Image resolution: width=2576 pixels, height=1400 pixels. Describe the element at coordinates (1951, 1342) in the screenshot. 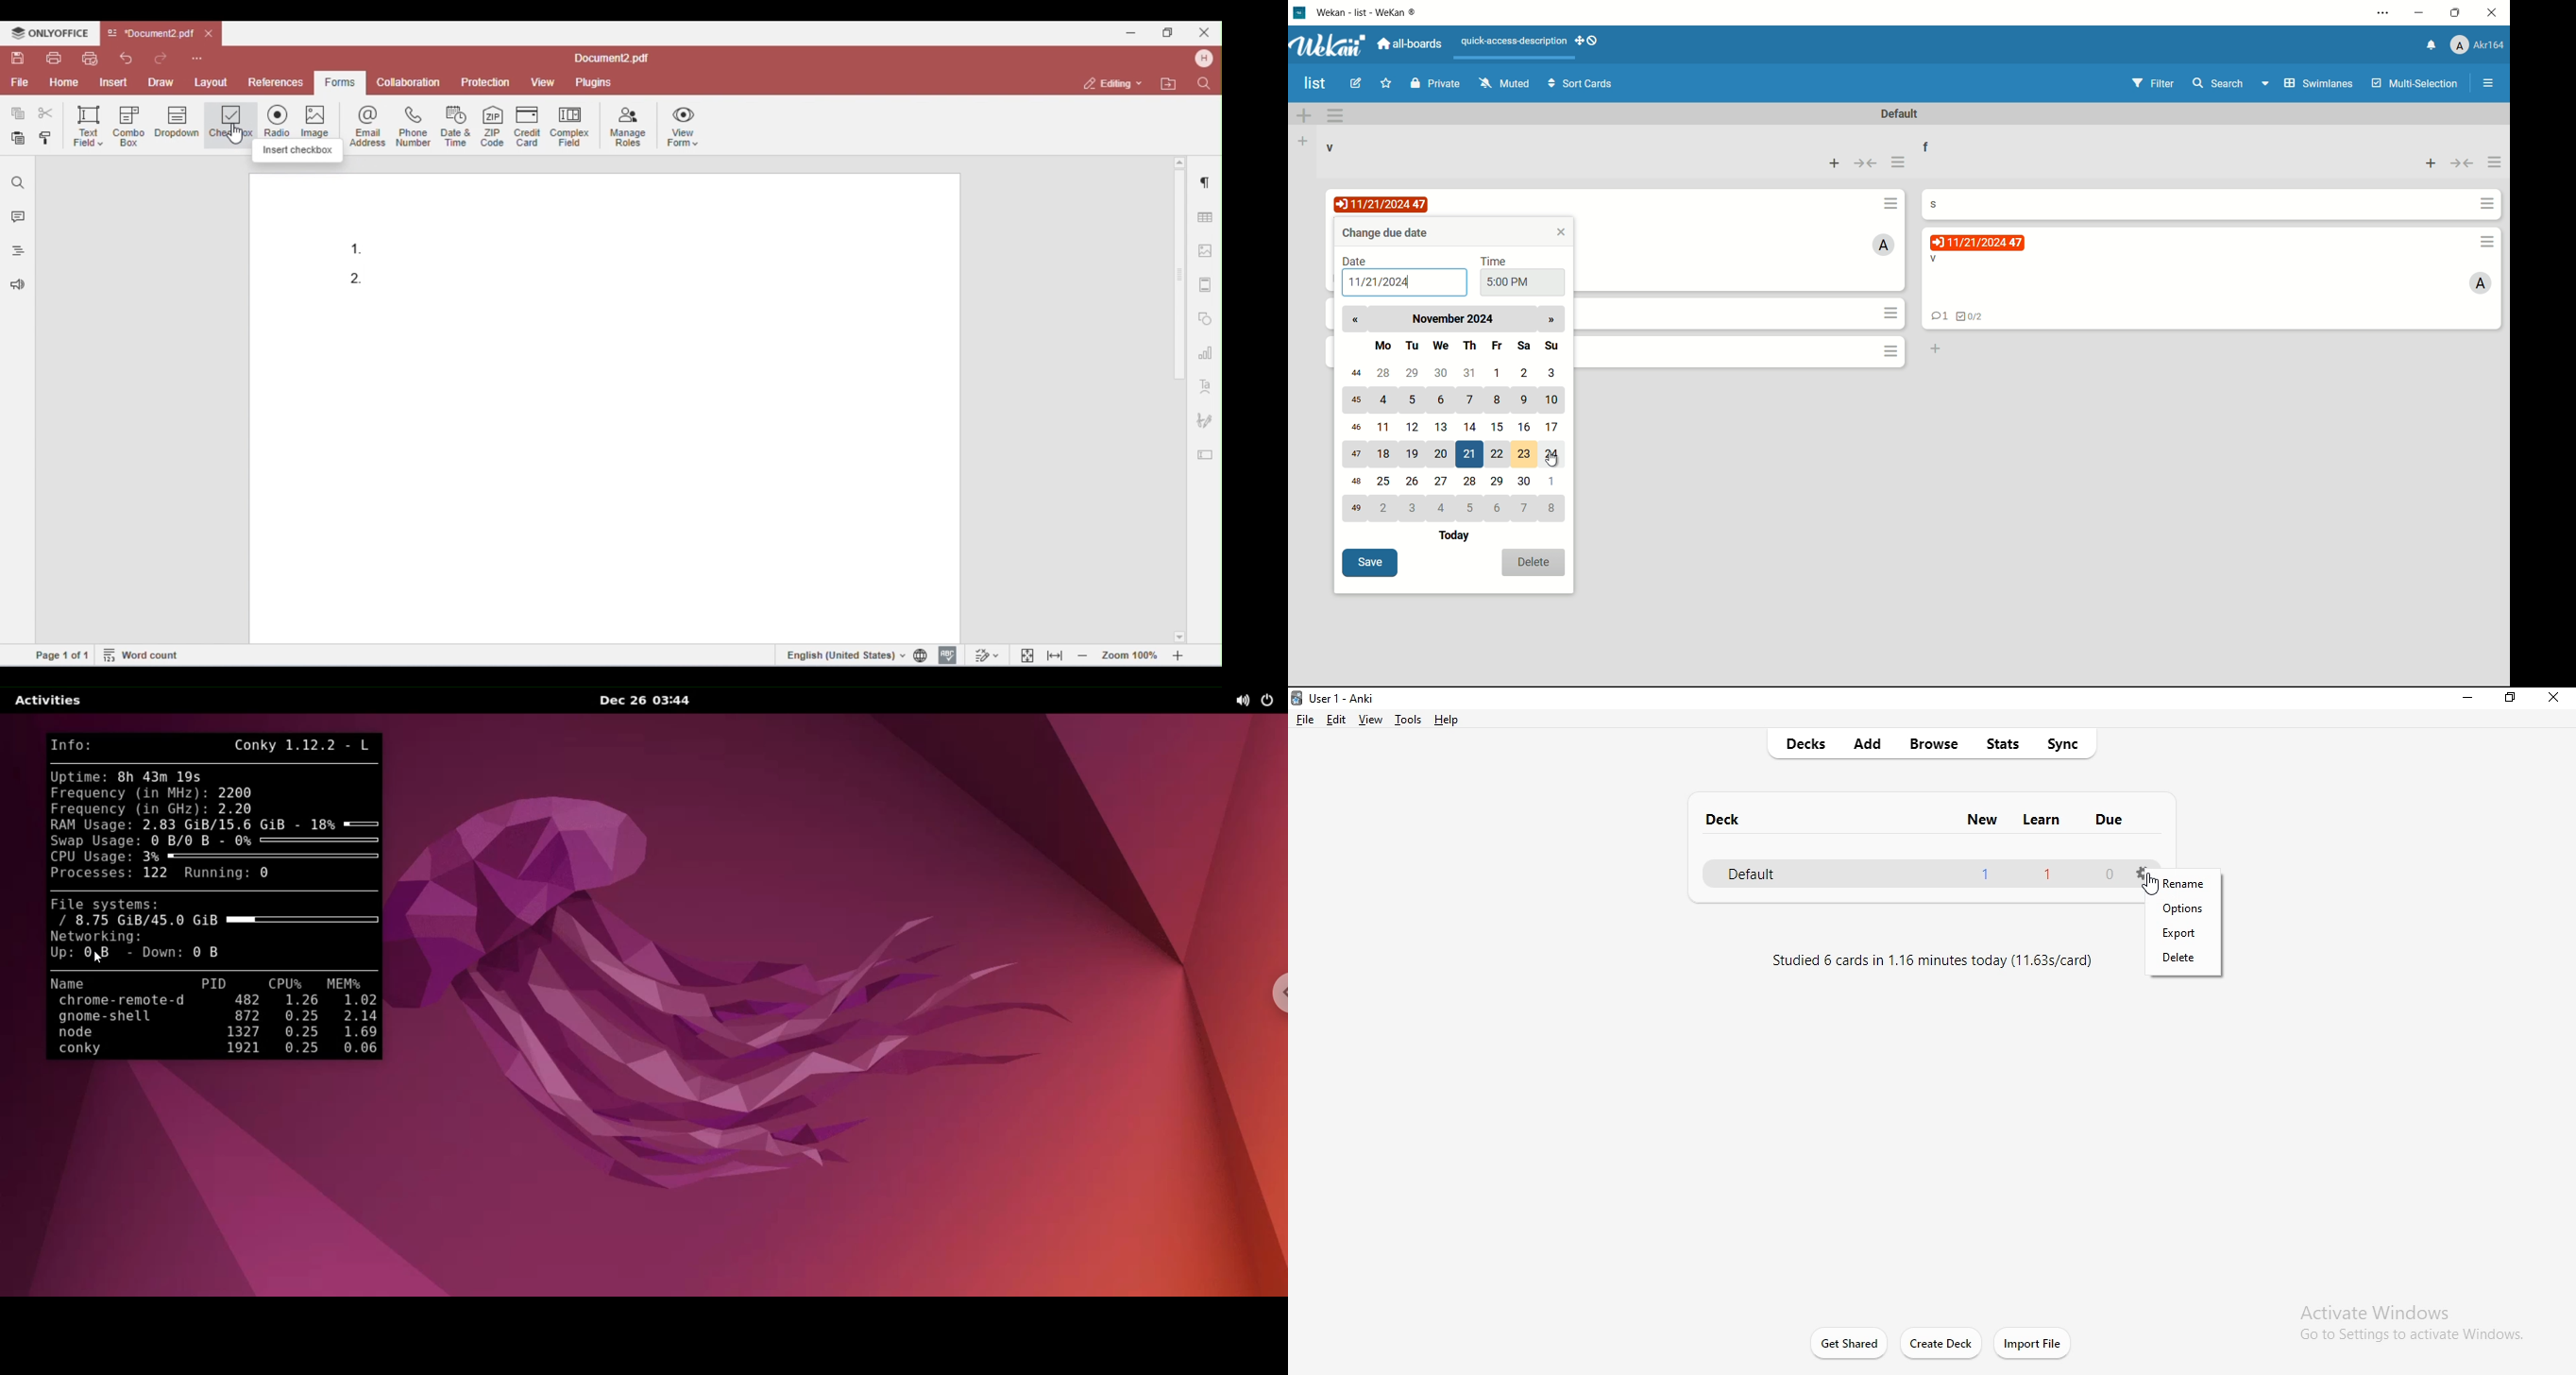

I see `create deck` at that location.